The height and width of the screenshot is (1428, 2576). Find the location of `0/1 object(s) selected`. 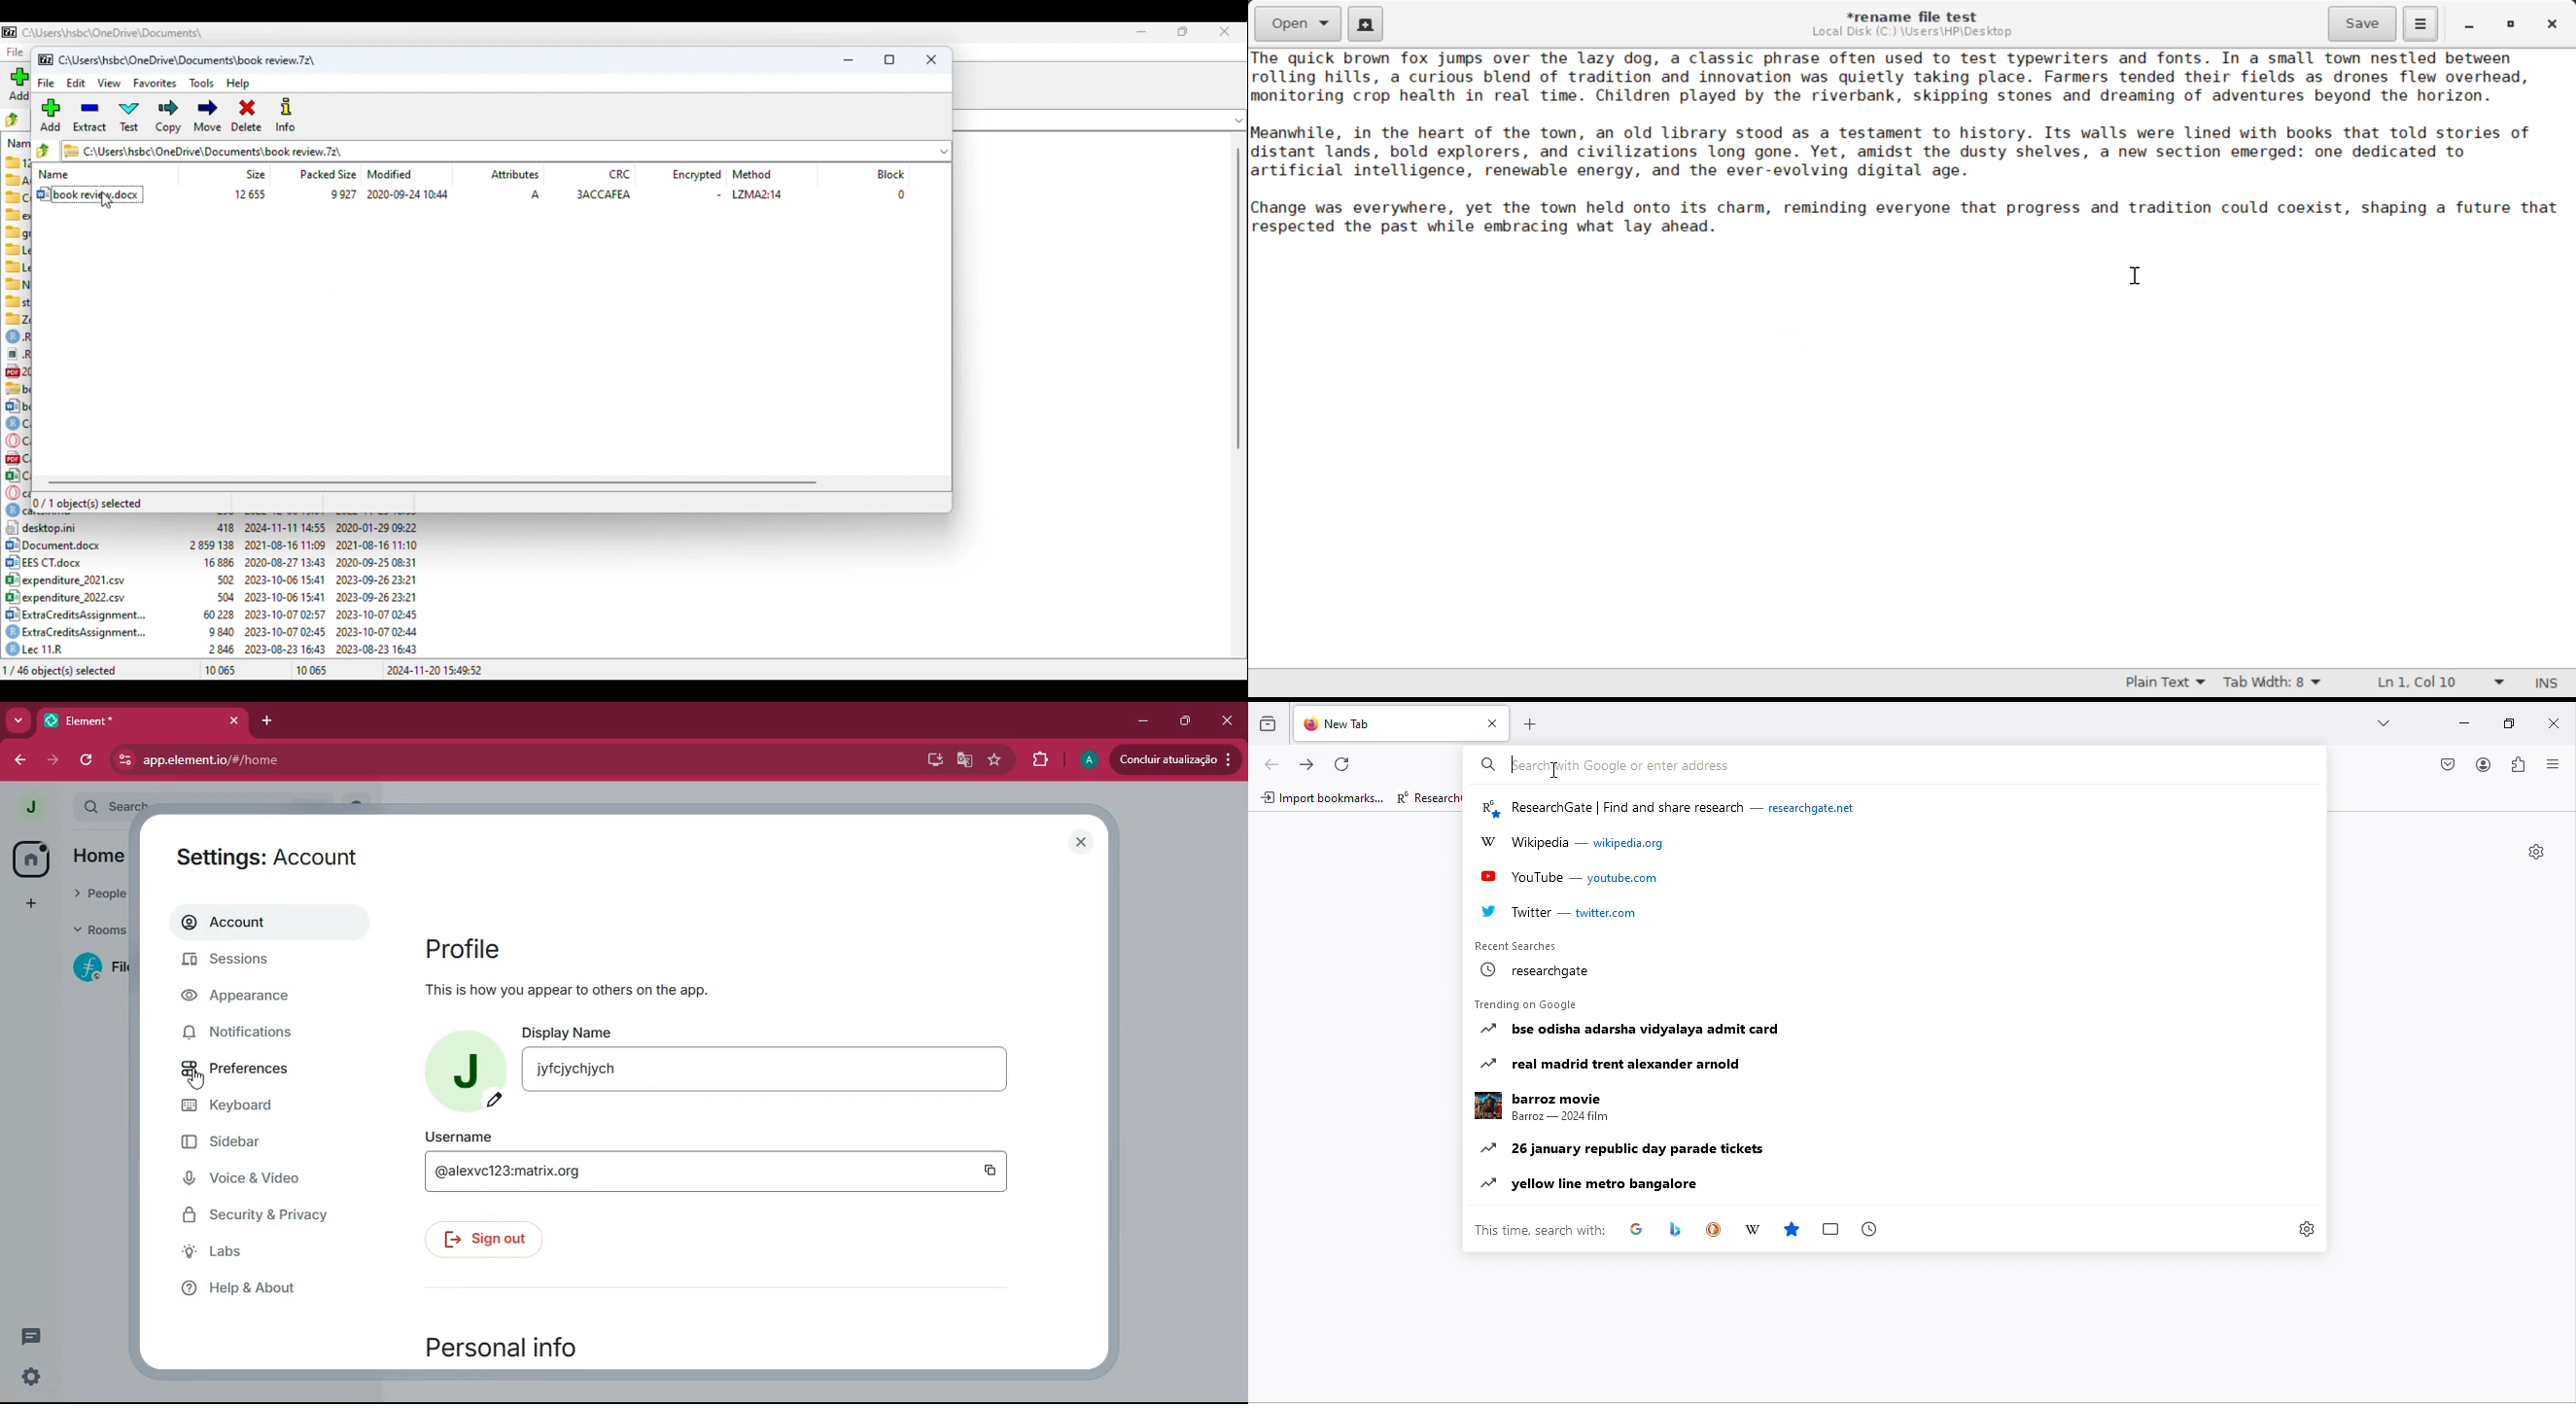

0/1 object(s) selected is located at coordinates (87, 504).